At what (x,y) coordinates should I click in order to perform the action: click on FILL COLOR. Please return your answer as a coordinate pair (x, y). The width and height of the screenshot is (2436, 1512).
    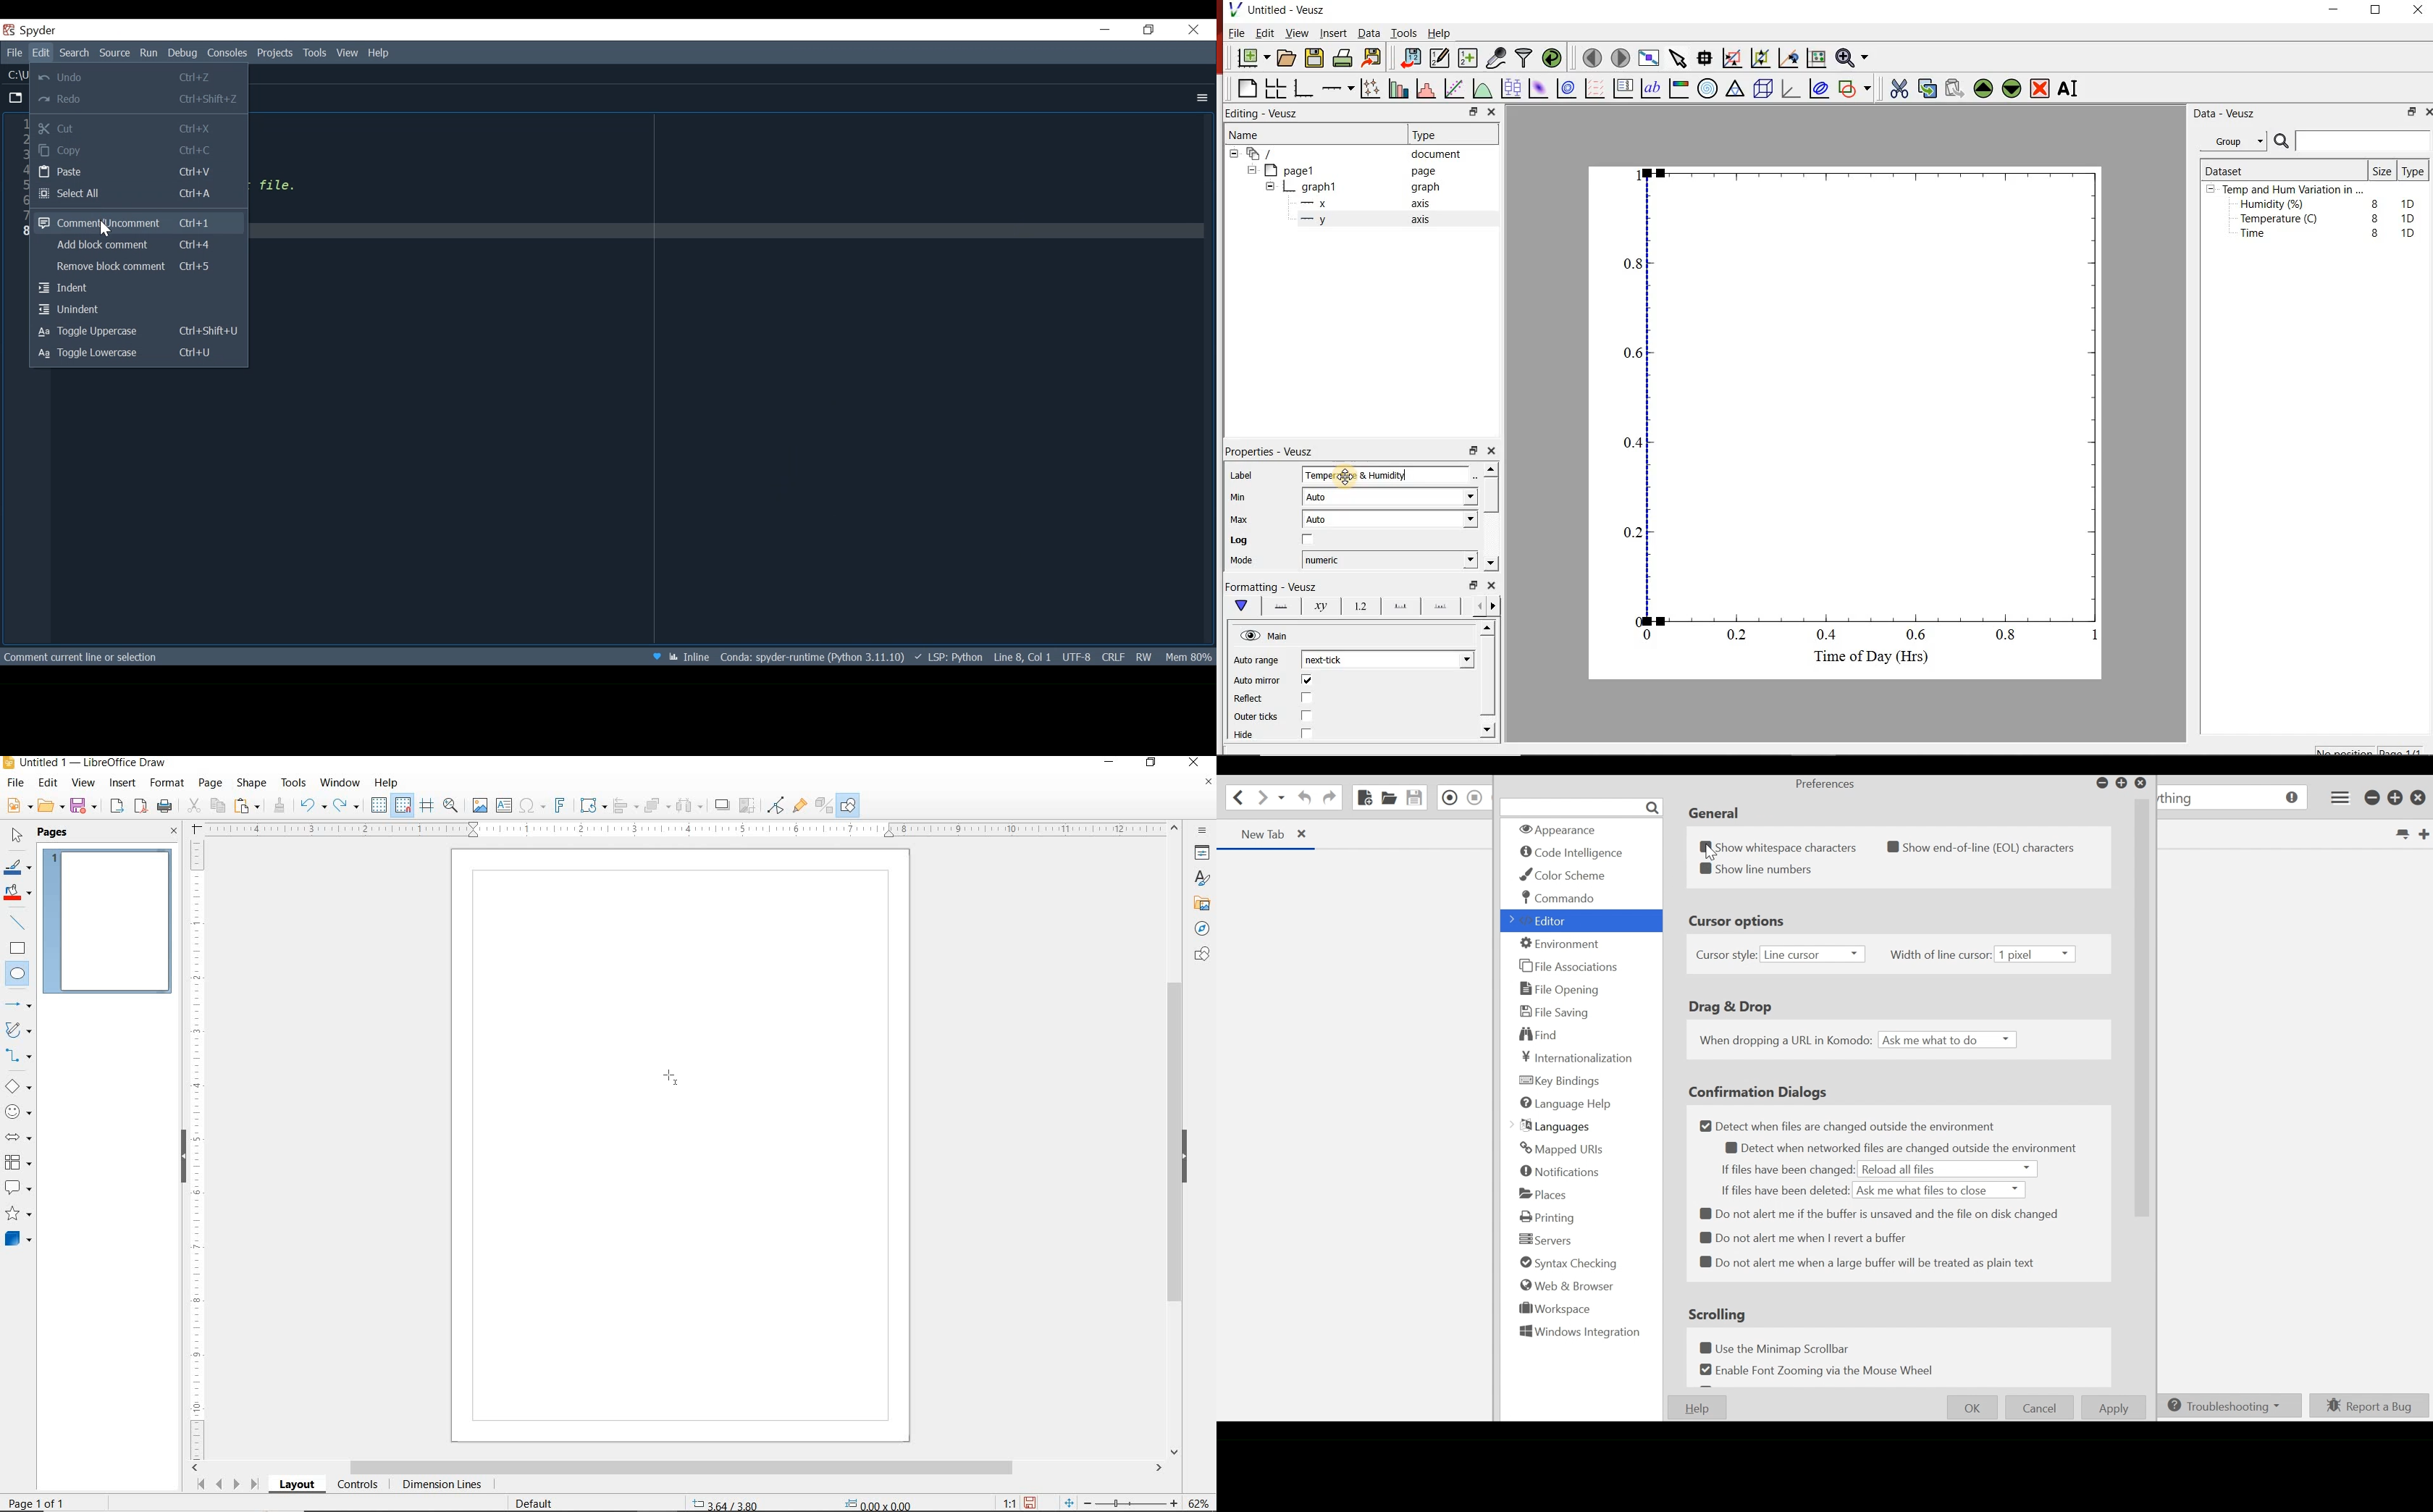
    Looking at the image, I should click on (19, 894).